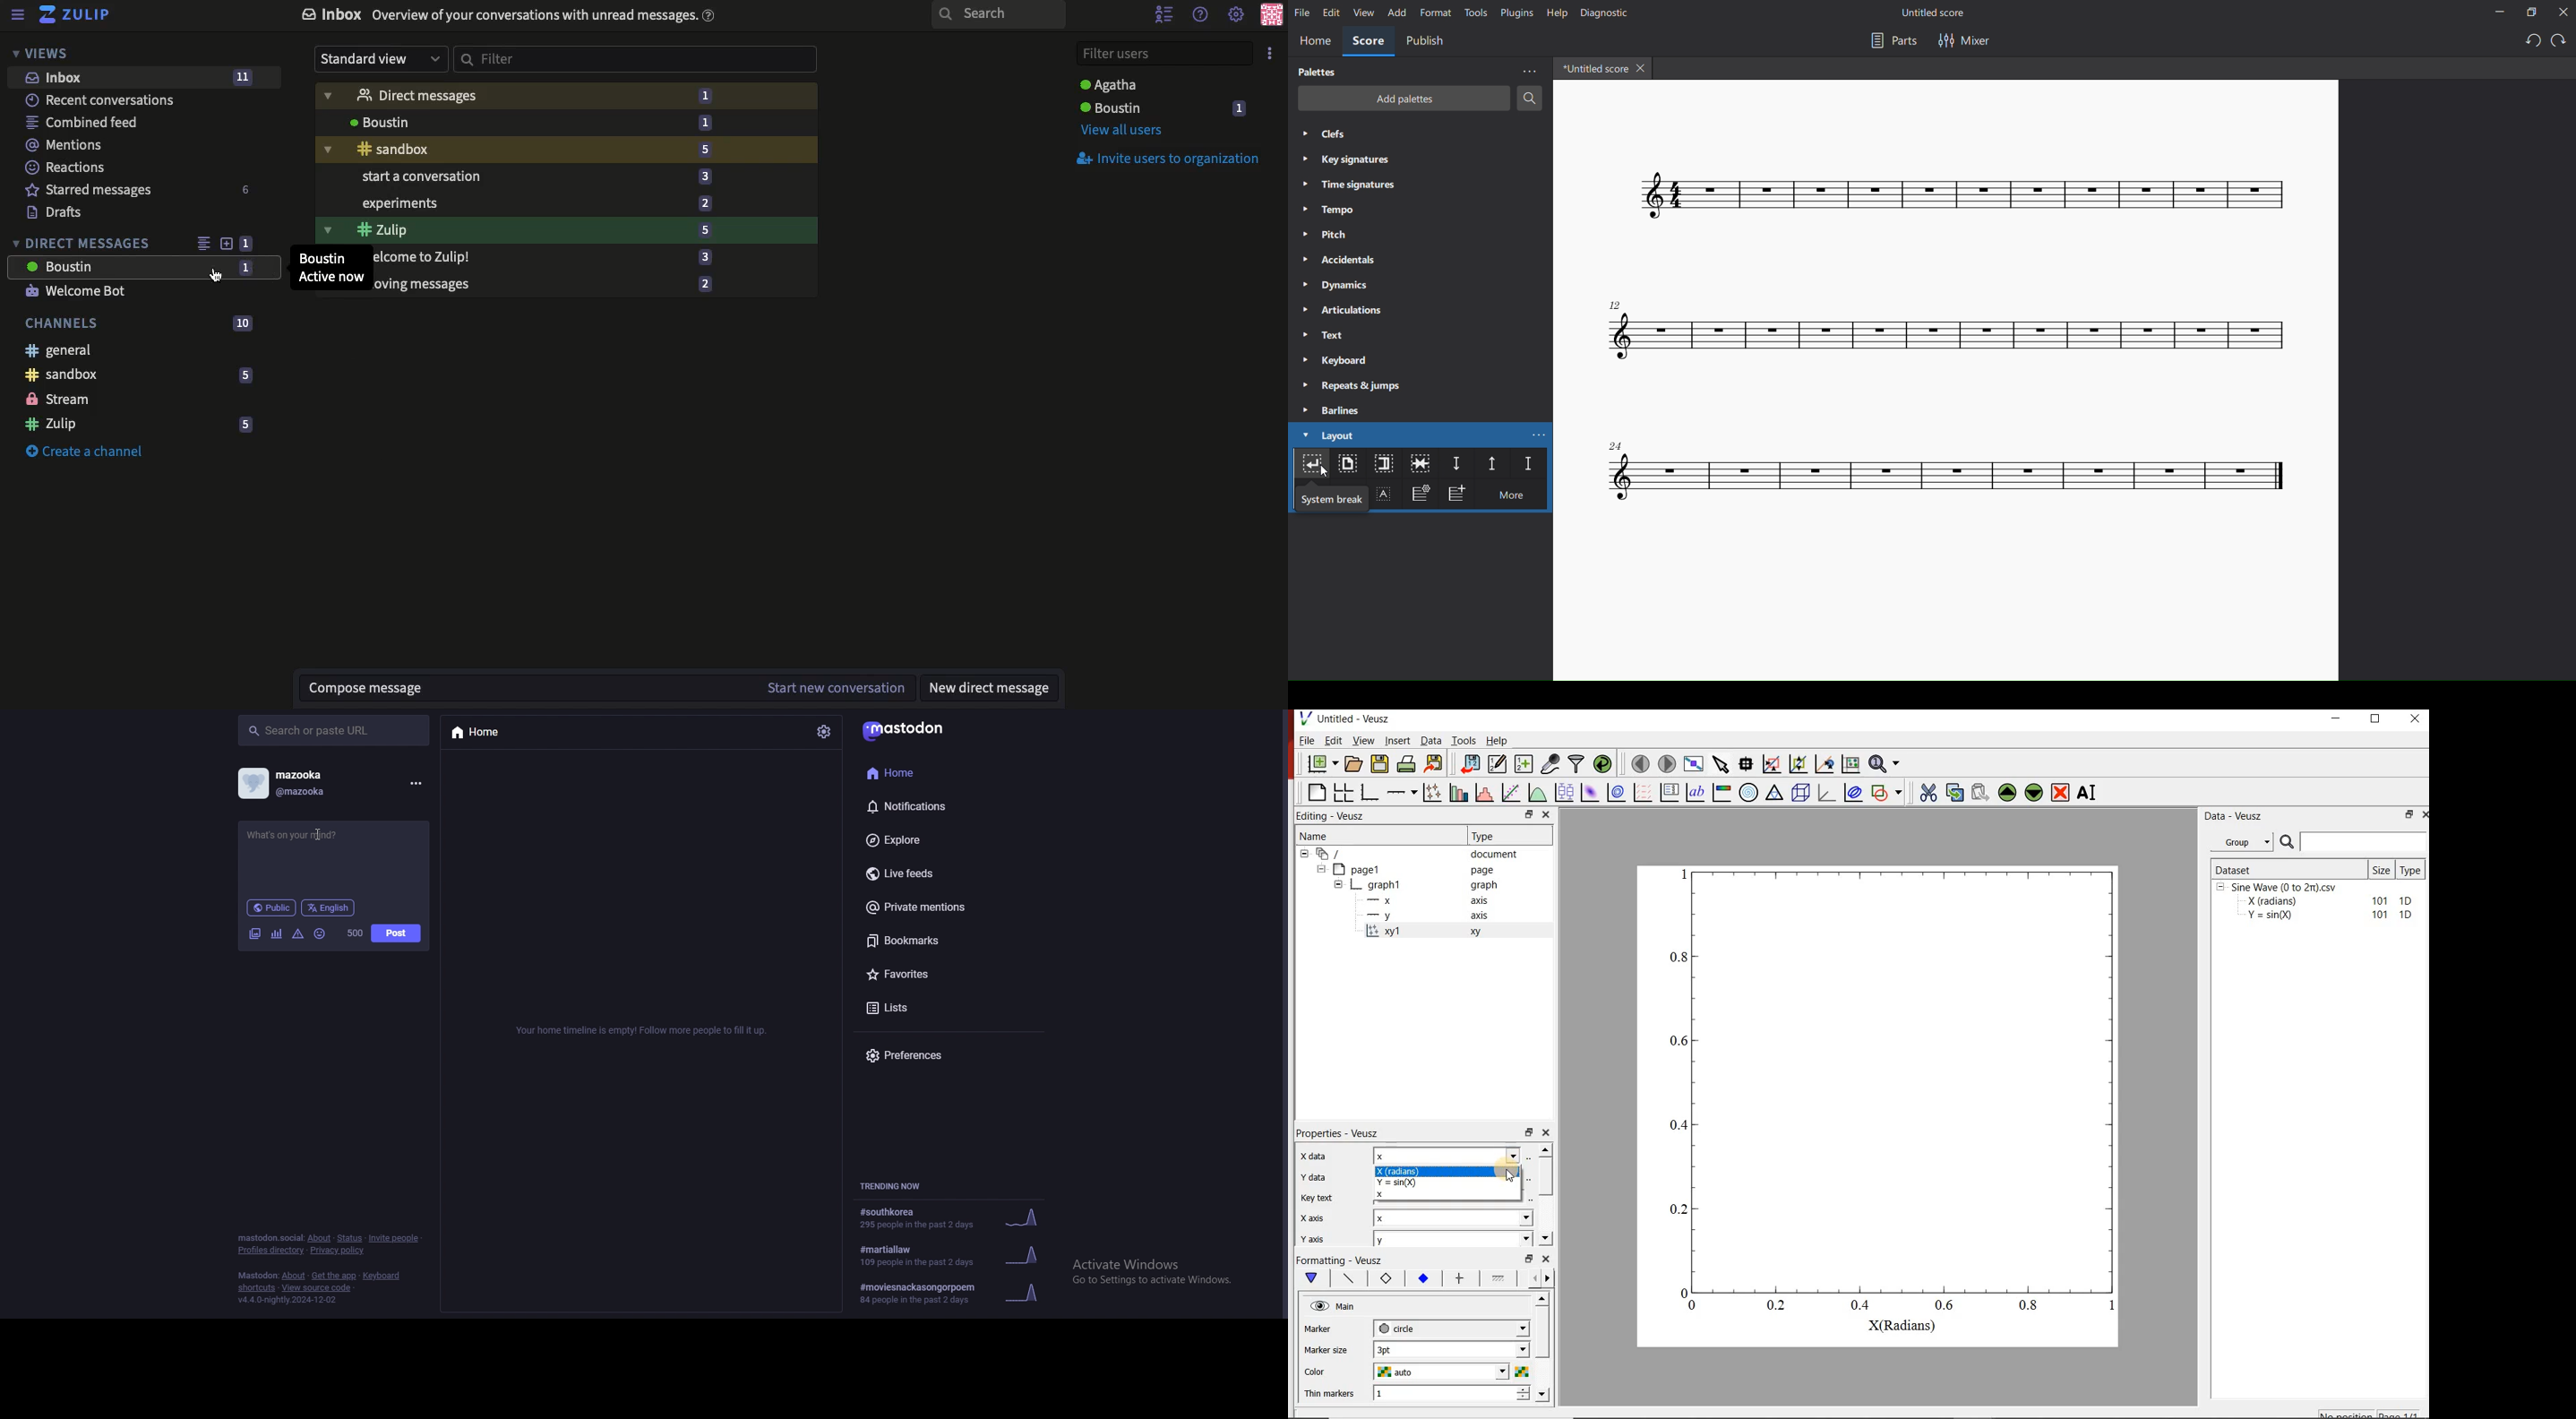 The width and height of the screenshot is (2576, 1428). I want to click on settings, so click(825, 732).